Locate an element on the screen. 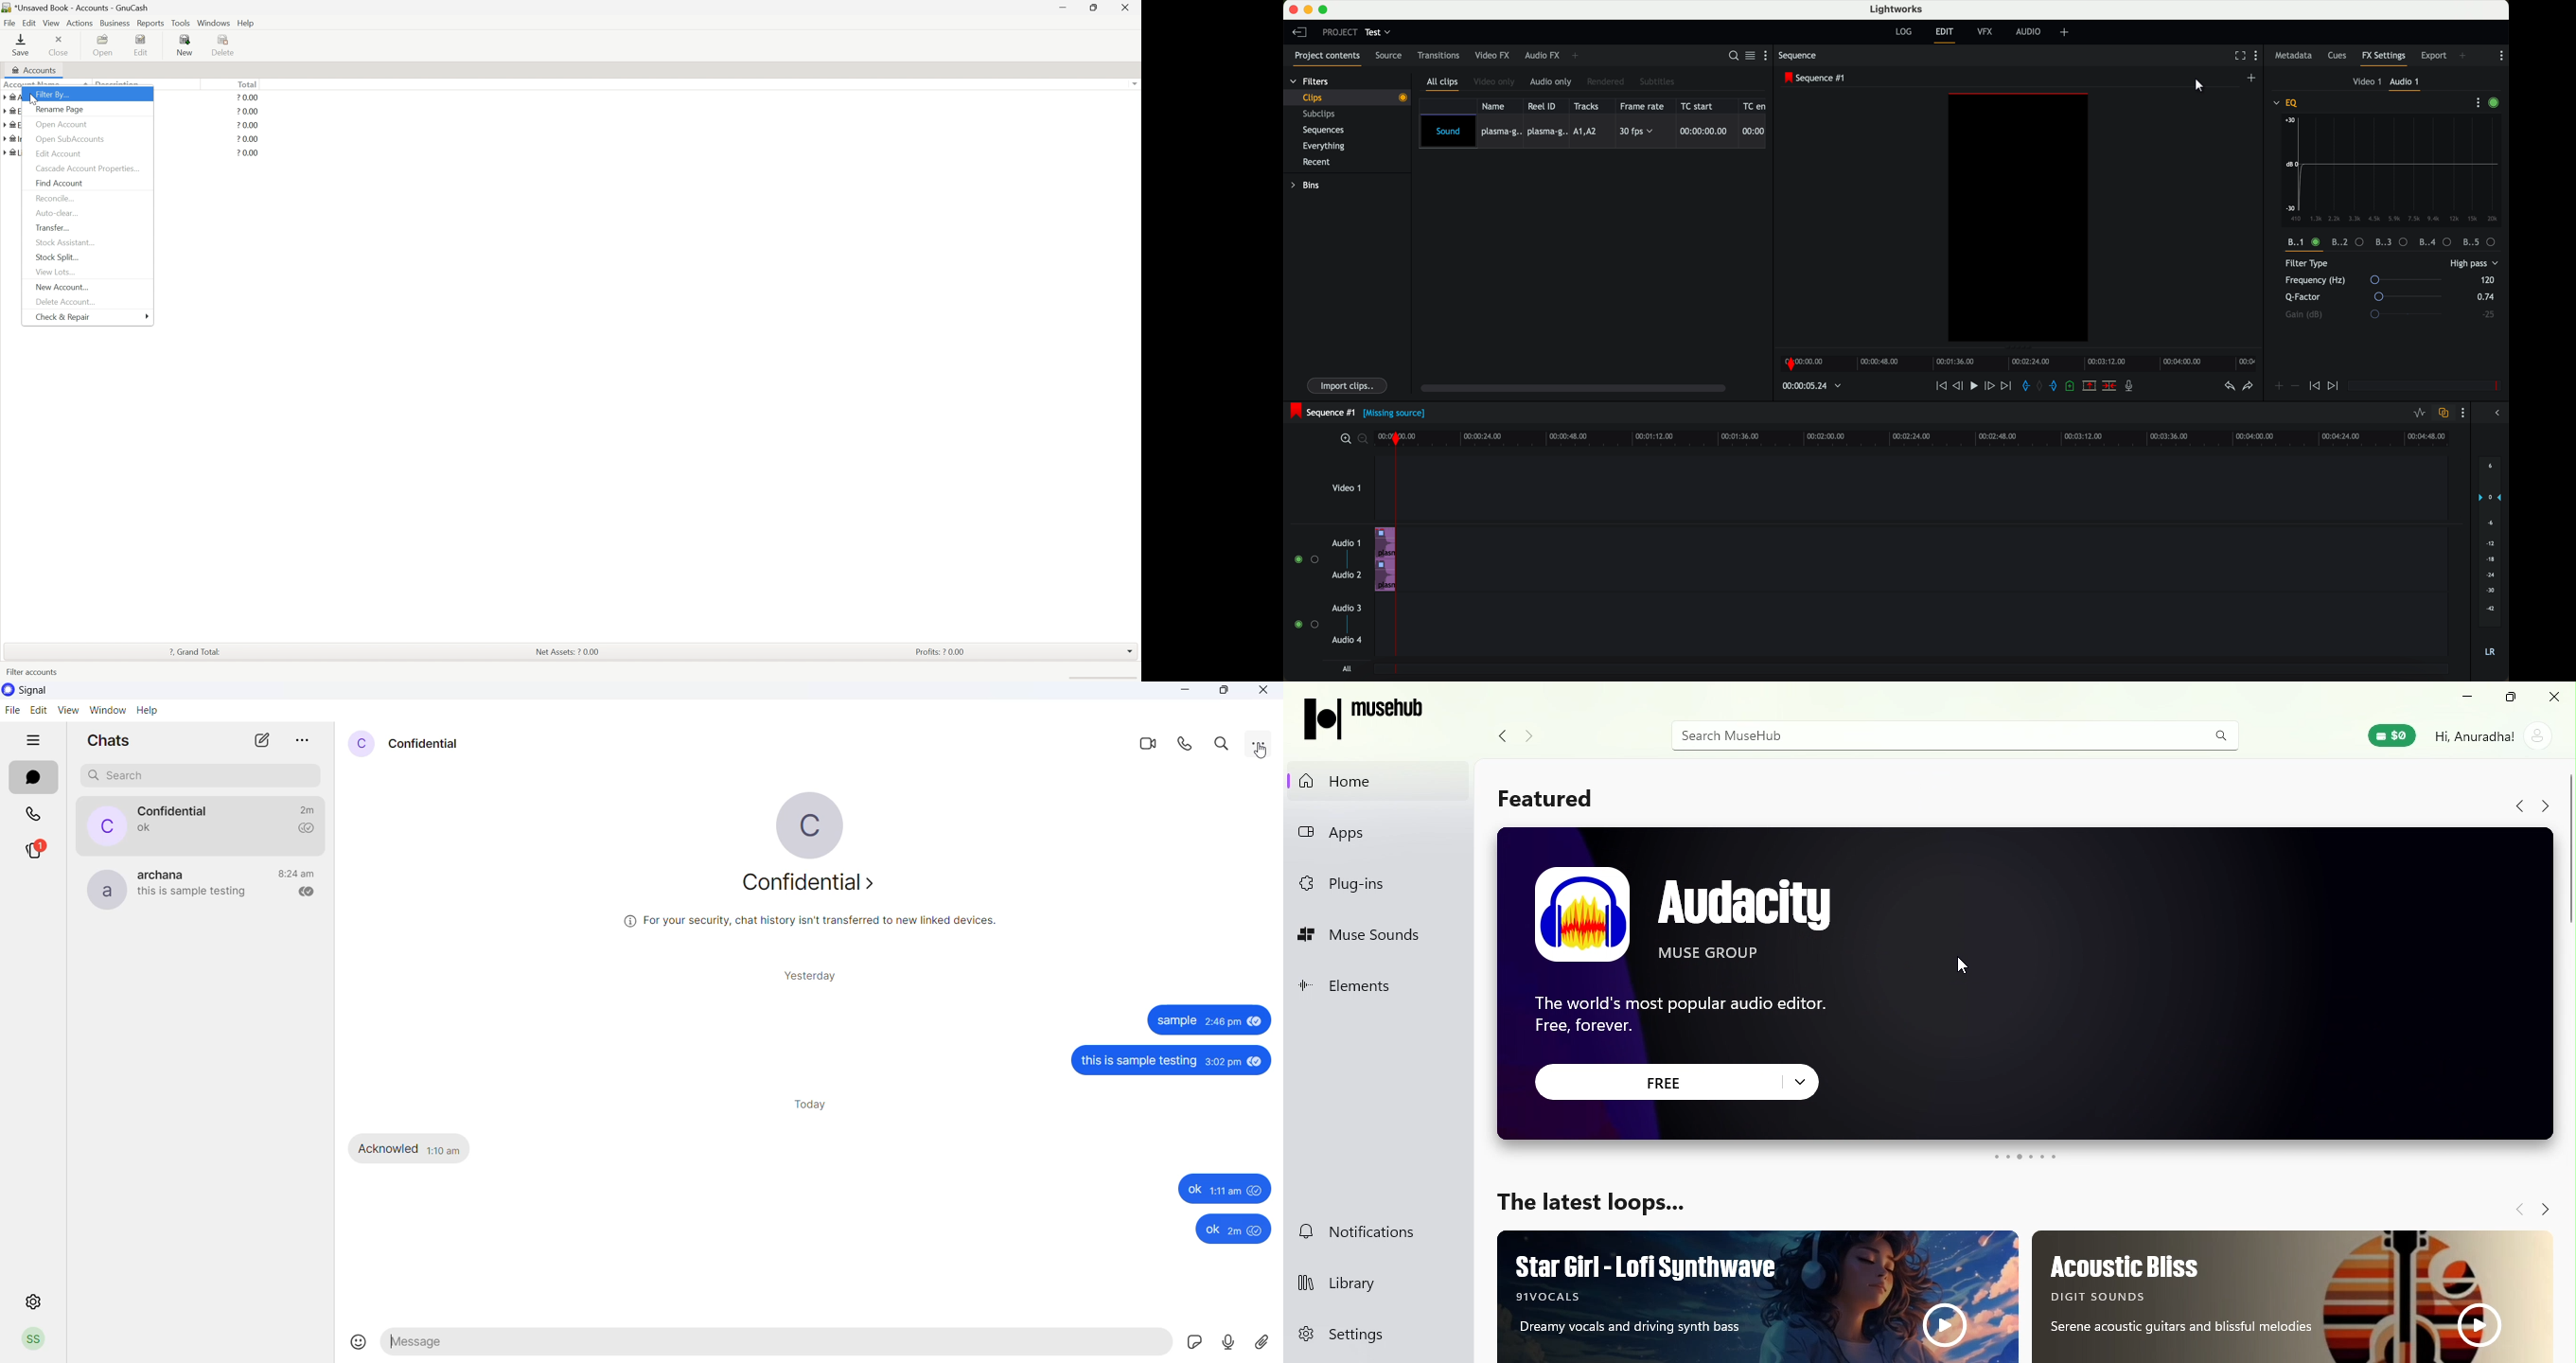 Image resolution: width=2576 pixels, height=1372 pixels. arrow is located at coordinates (2494, 414).